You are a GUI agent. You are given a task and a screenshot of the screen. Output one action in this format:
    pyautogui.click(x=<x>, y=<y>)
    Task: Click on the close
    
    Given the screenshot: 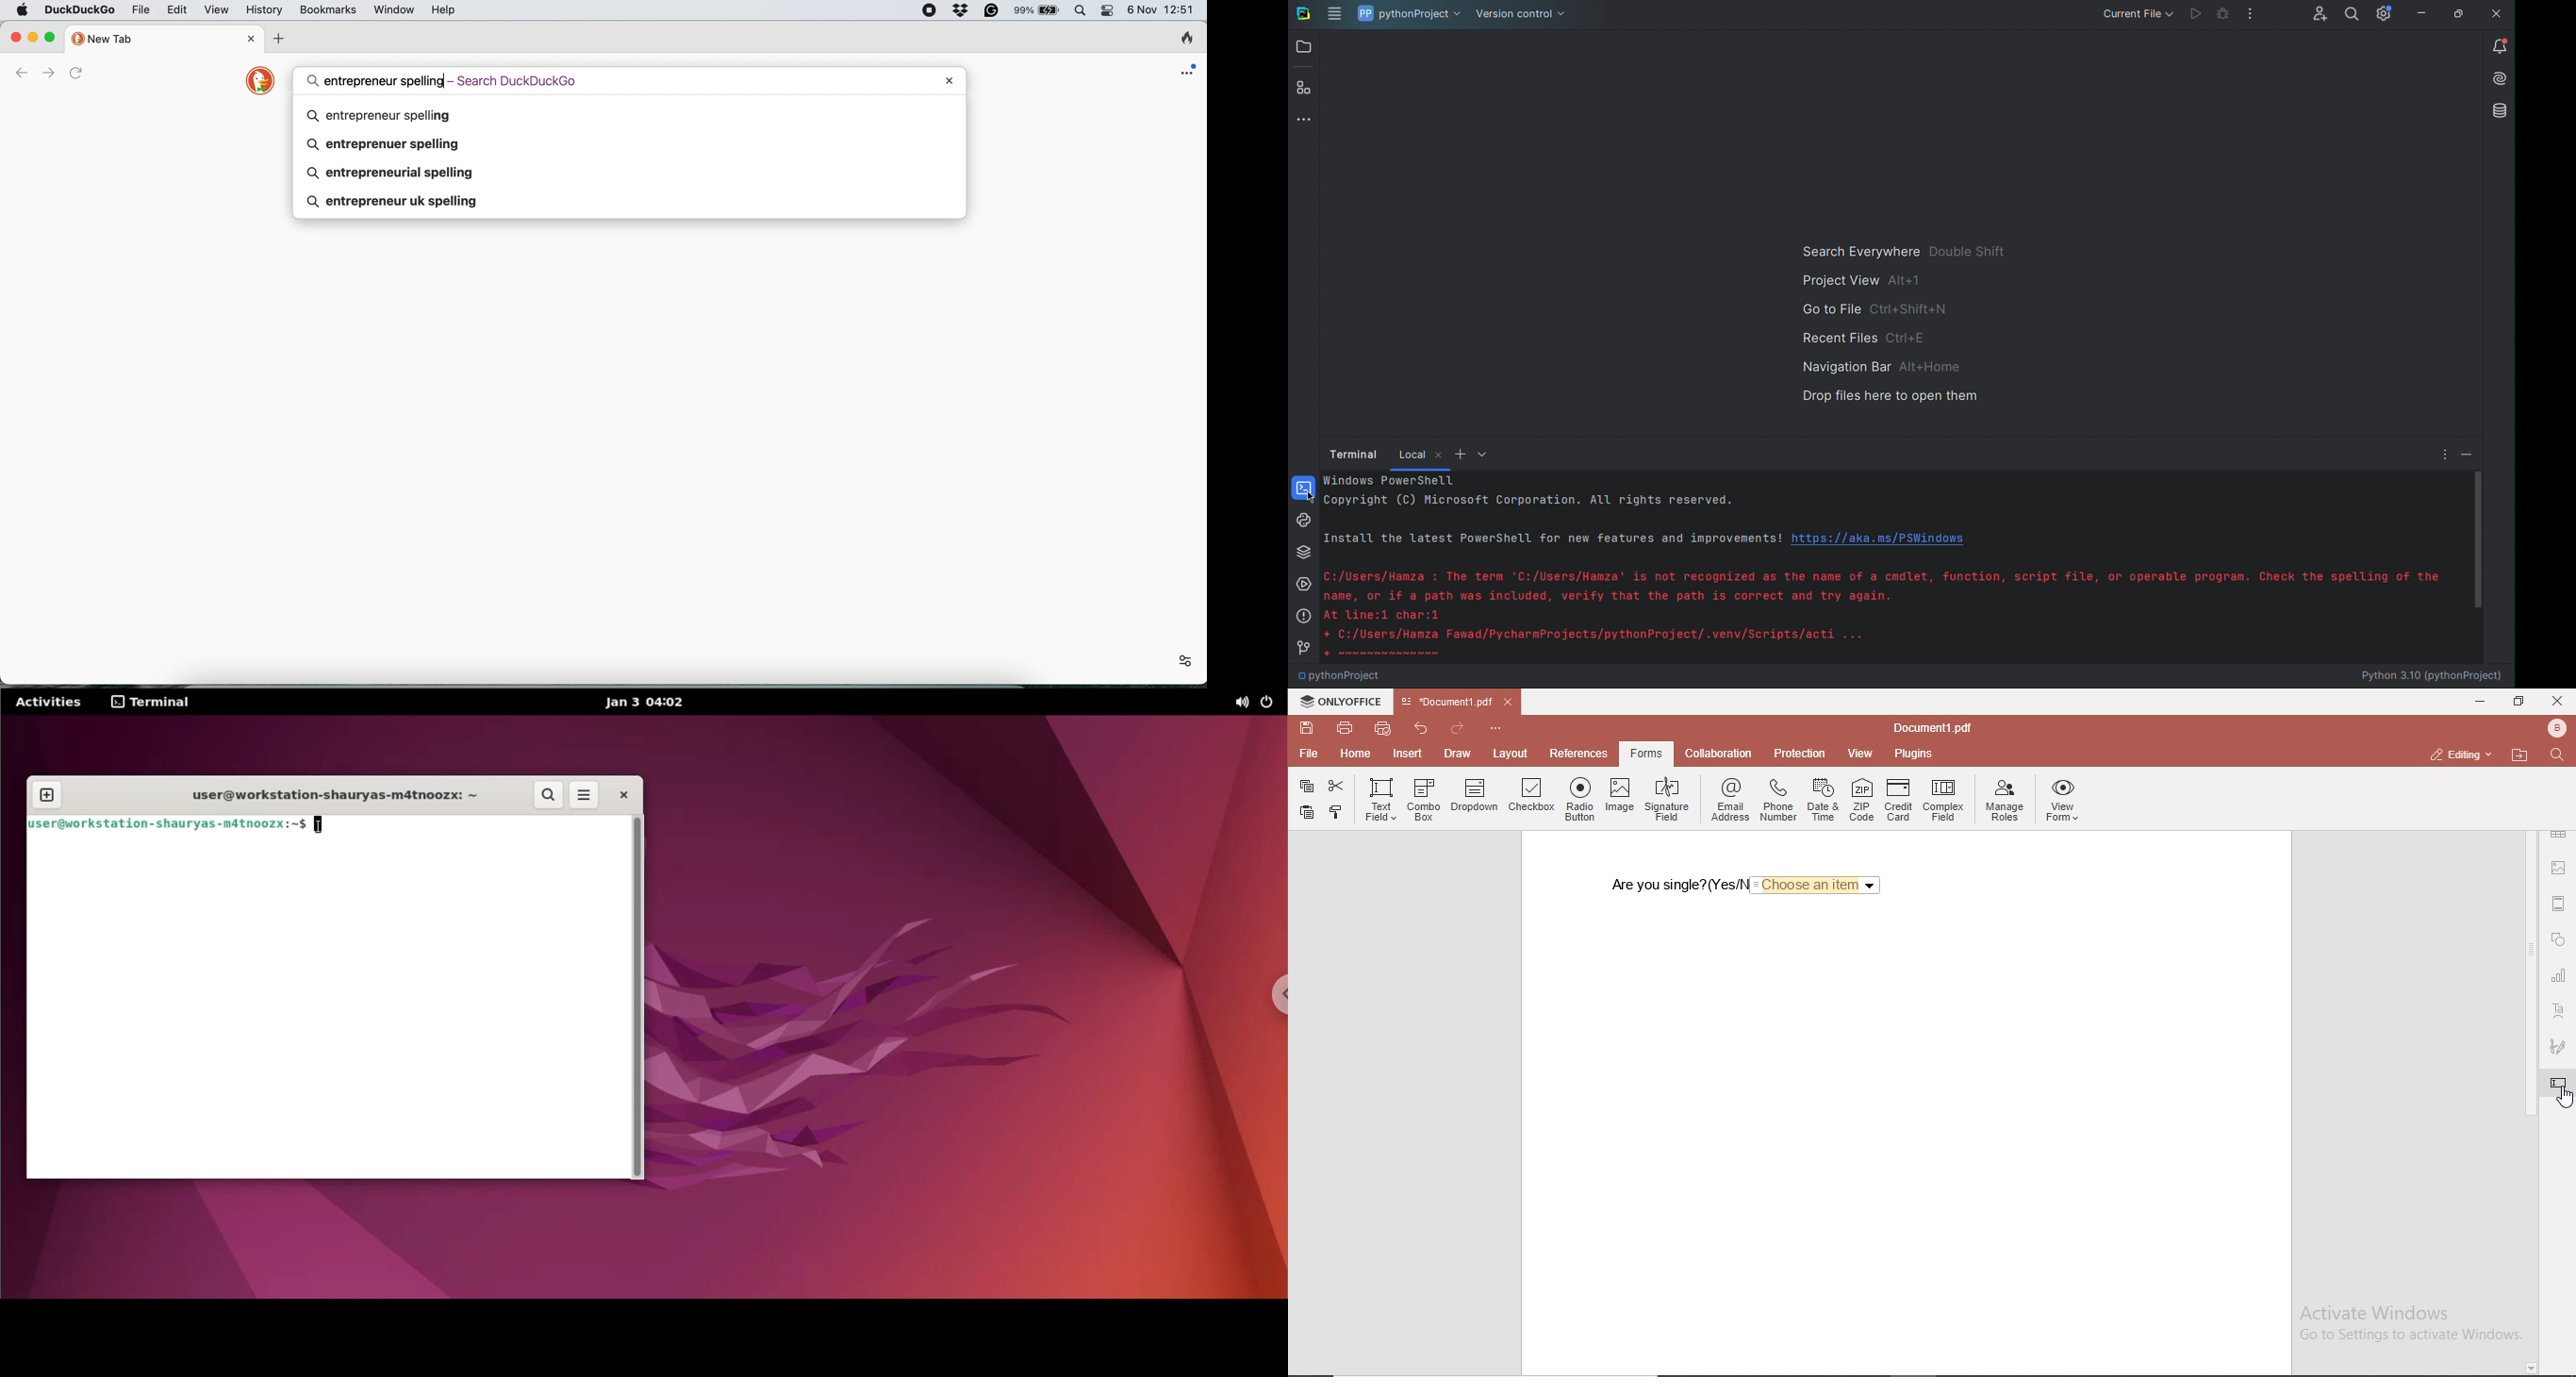 What is the action you would take?
    pyautogui.click(x=2558, y=702)
    